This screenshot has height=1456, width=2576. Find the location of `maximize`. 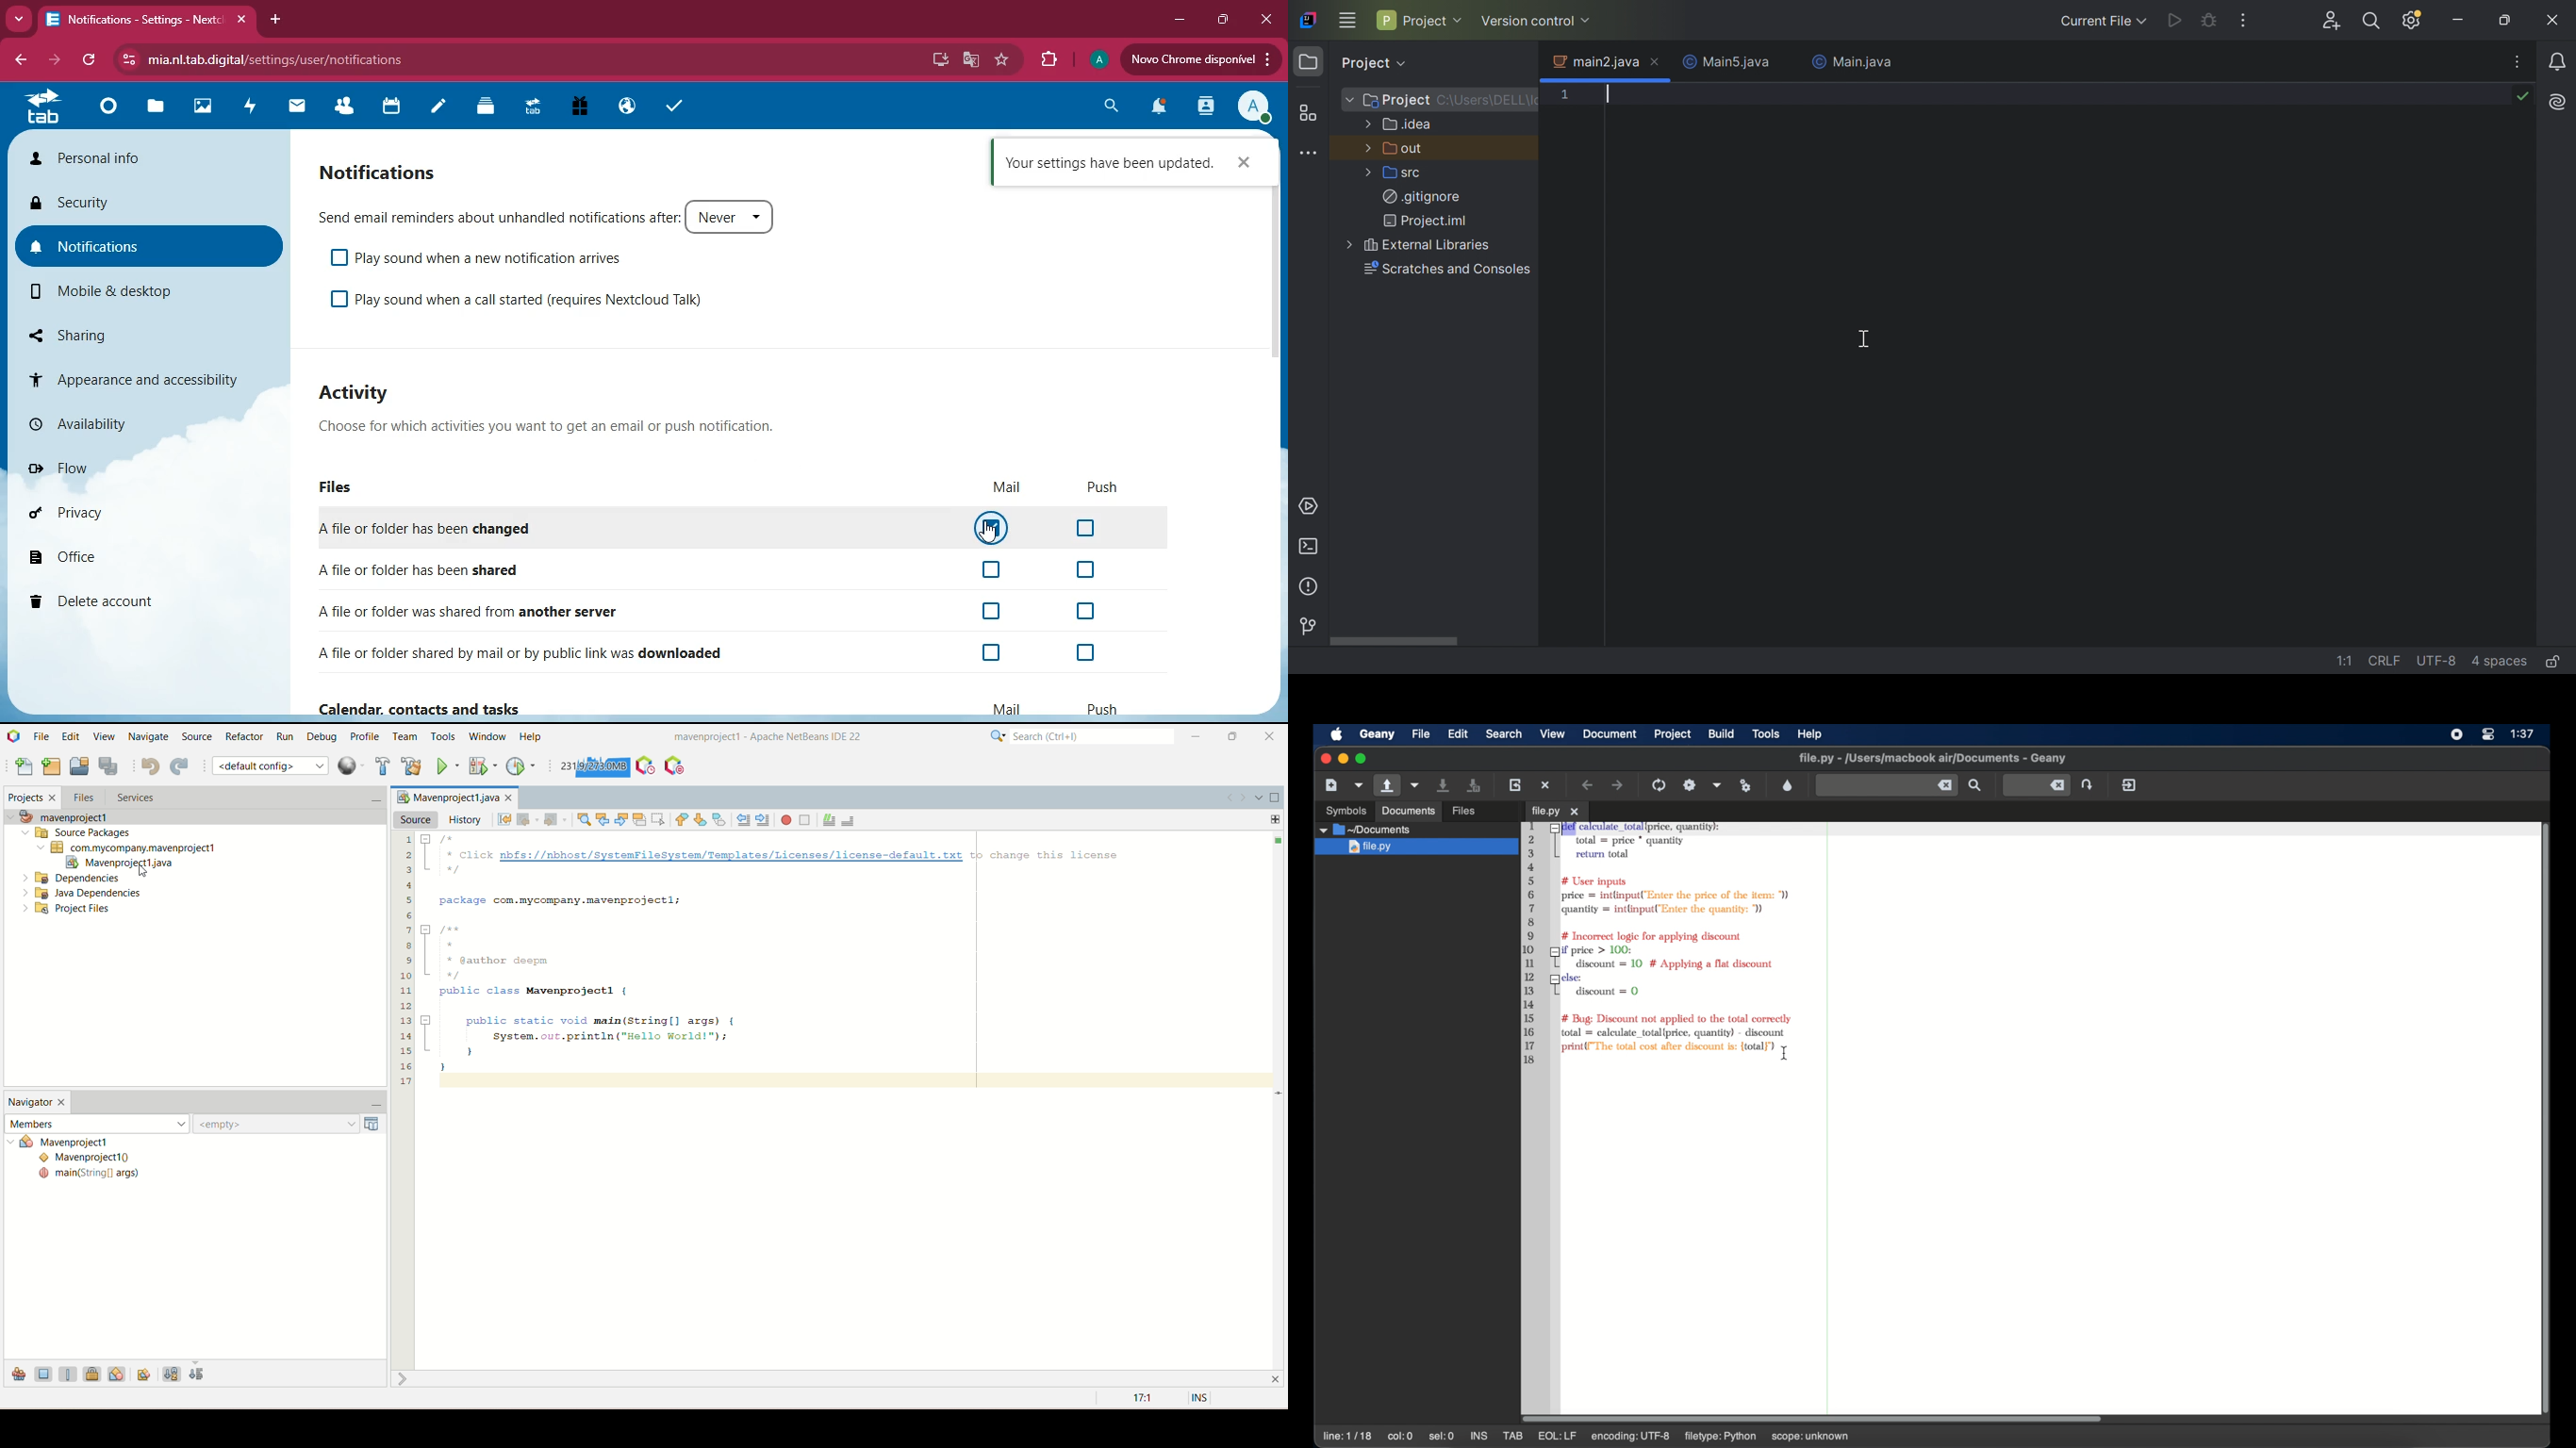

maximize is located at coordinates (1225, 20).